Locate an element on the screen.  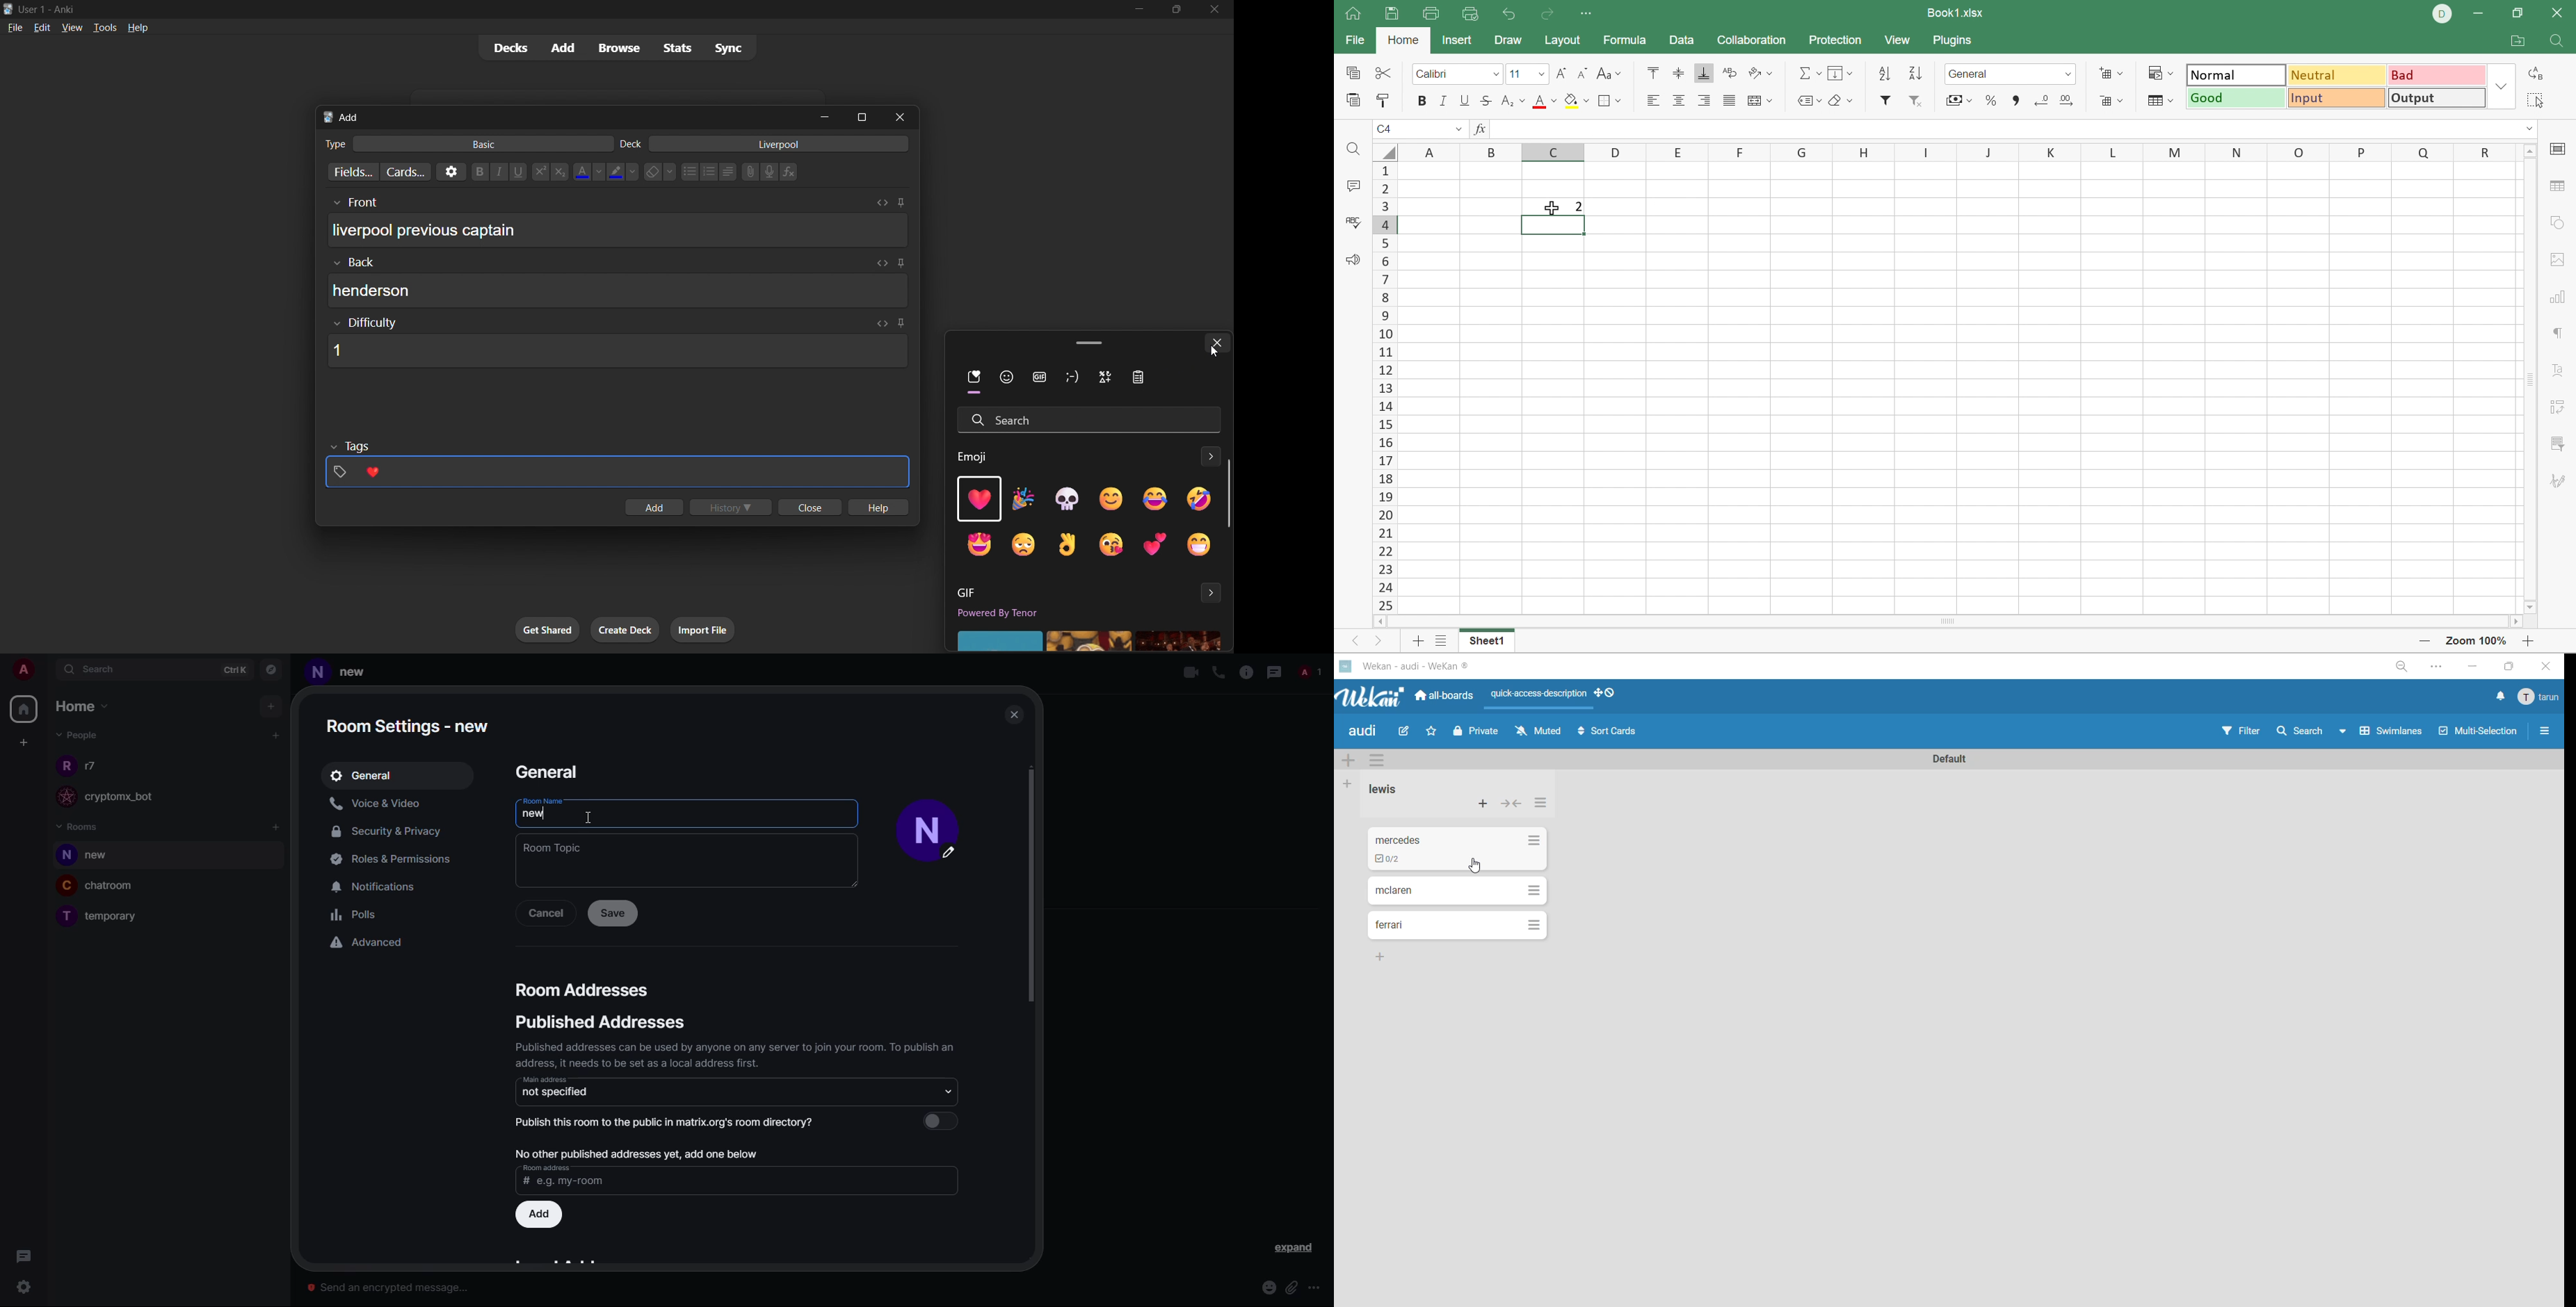
Drop Down is located at coordinates (2070, 74).